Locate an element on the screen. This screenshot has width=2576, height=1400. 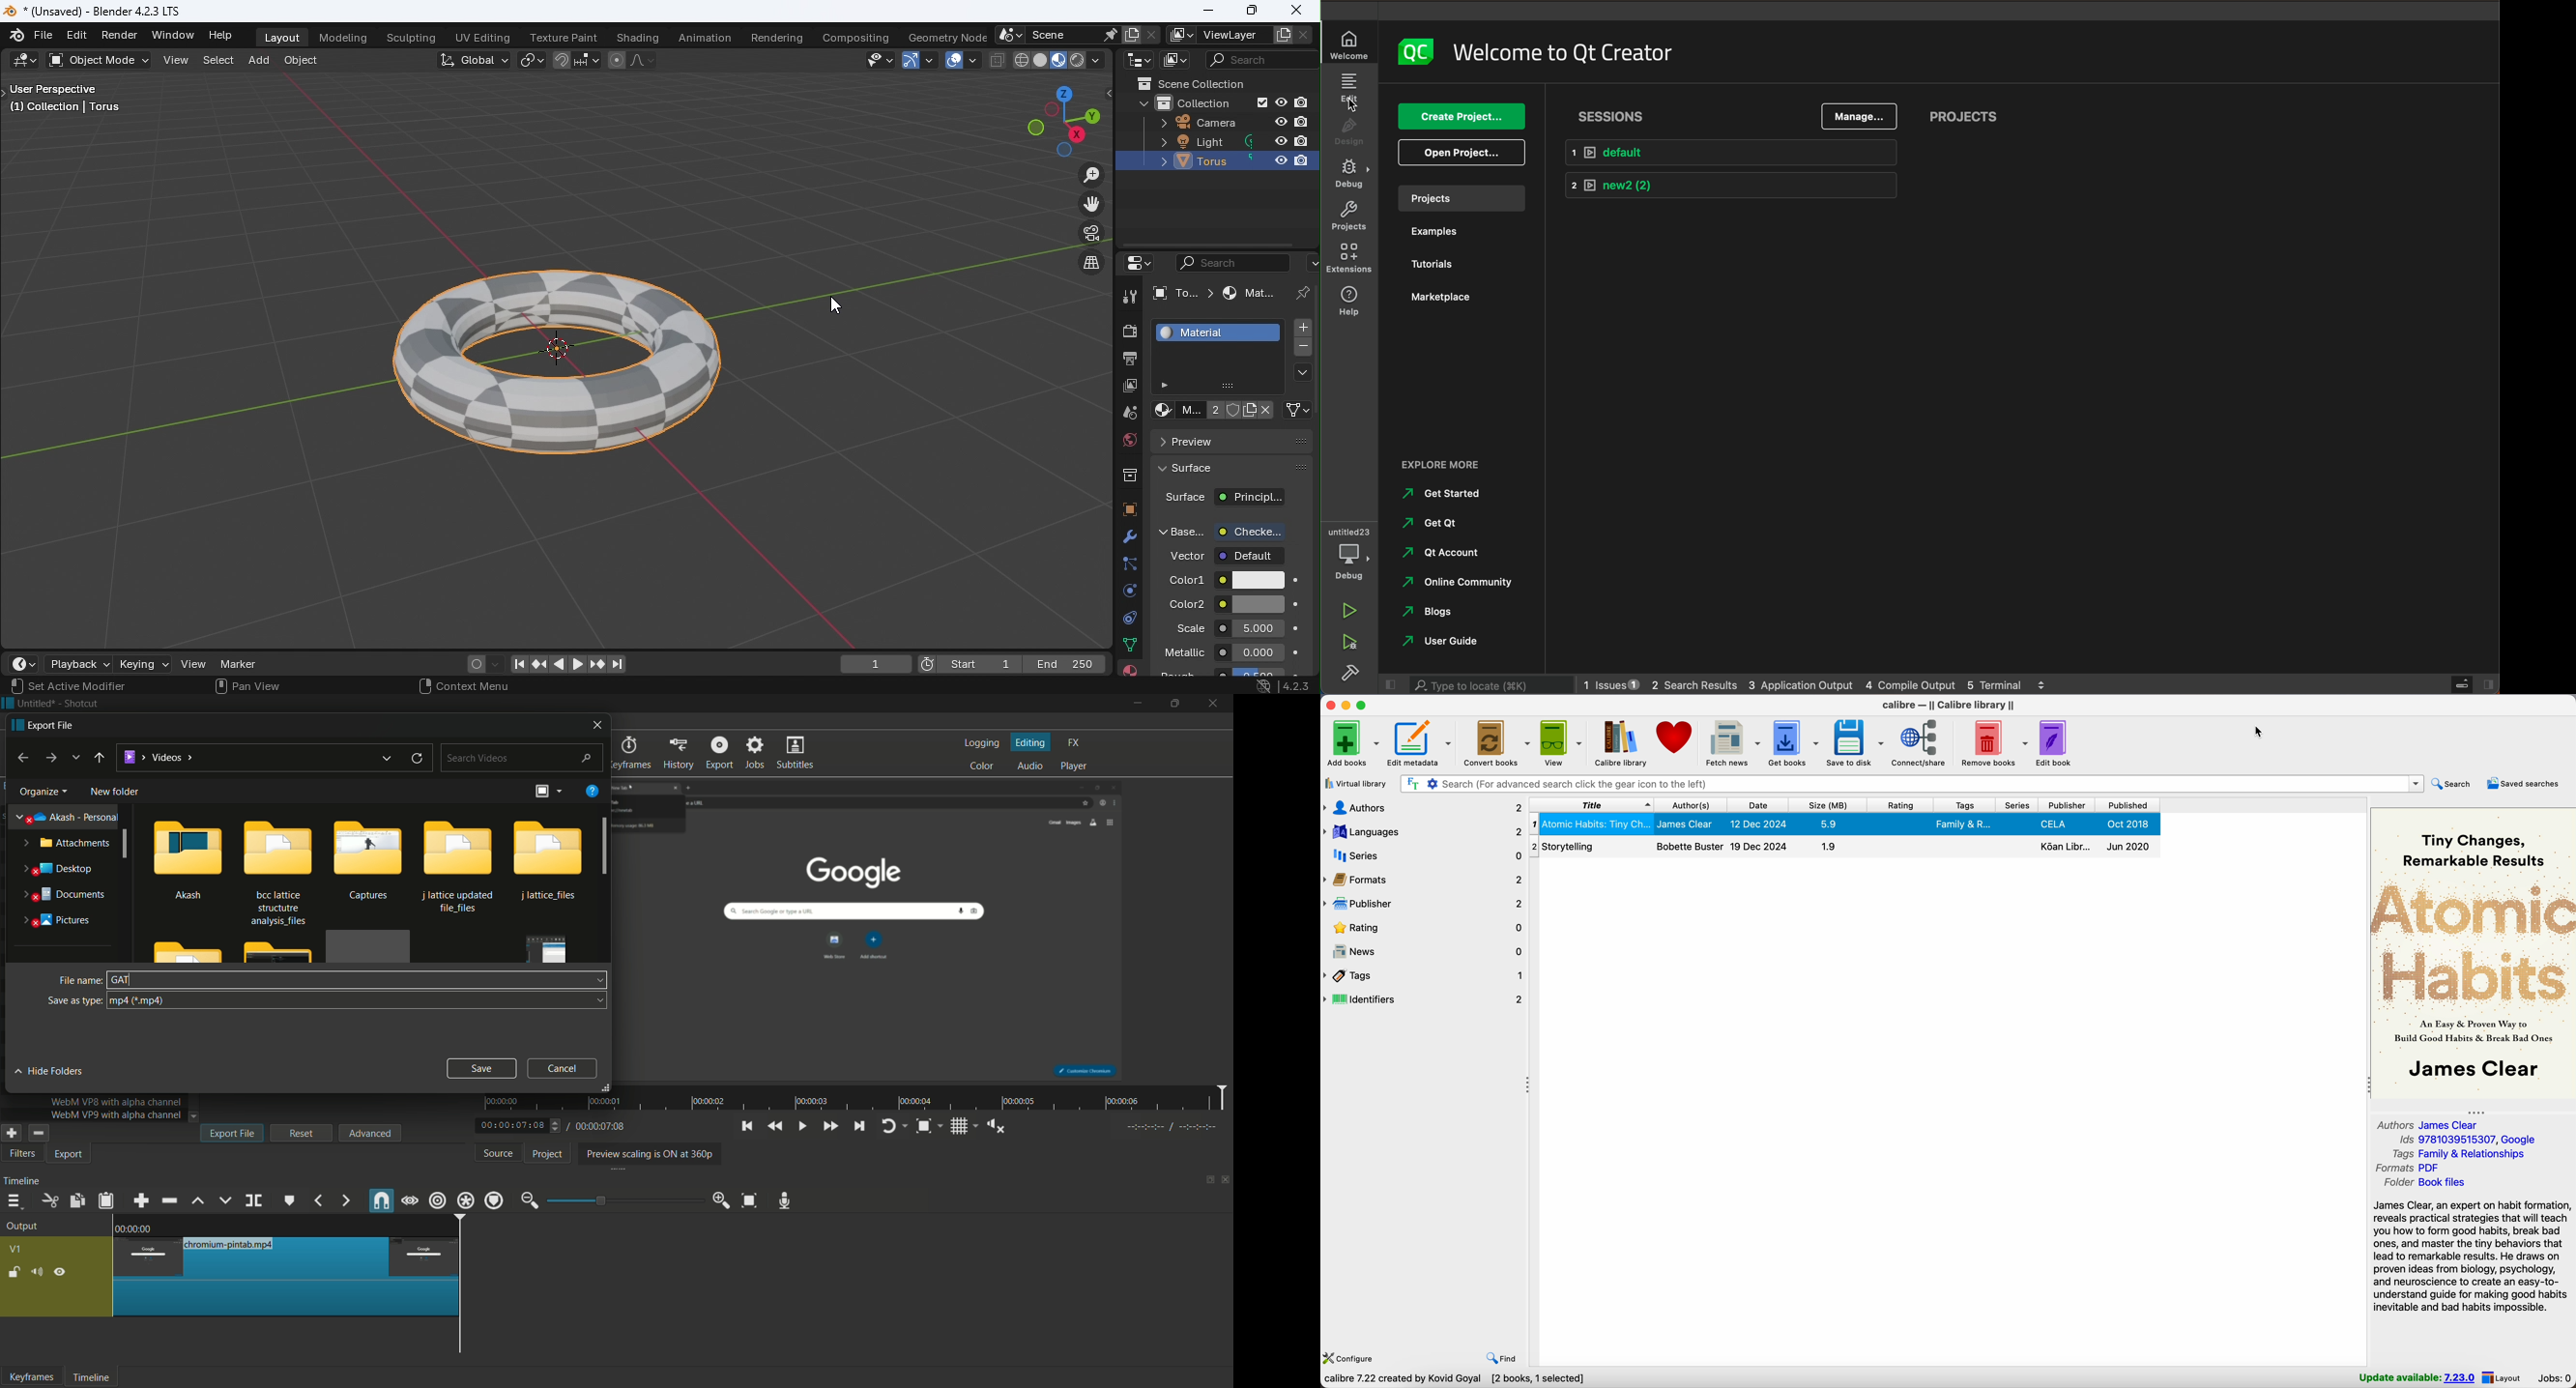
cut is located at coordinates (49, 1202).